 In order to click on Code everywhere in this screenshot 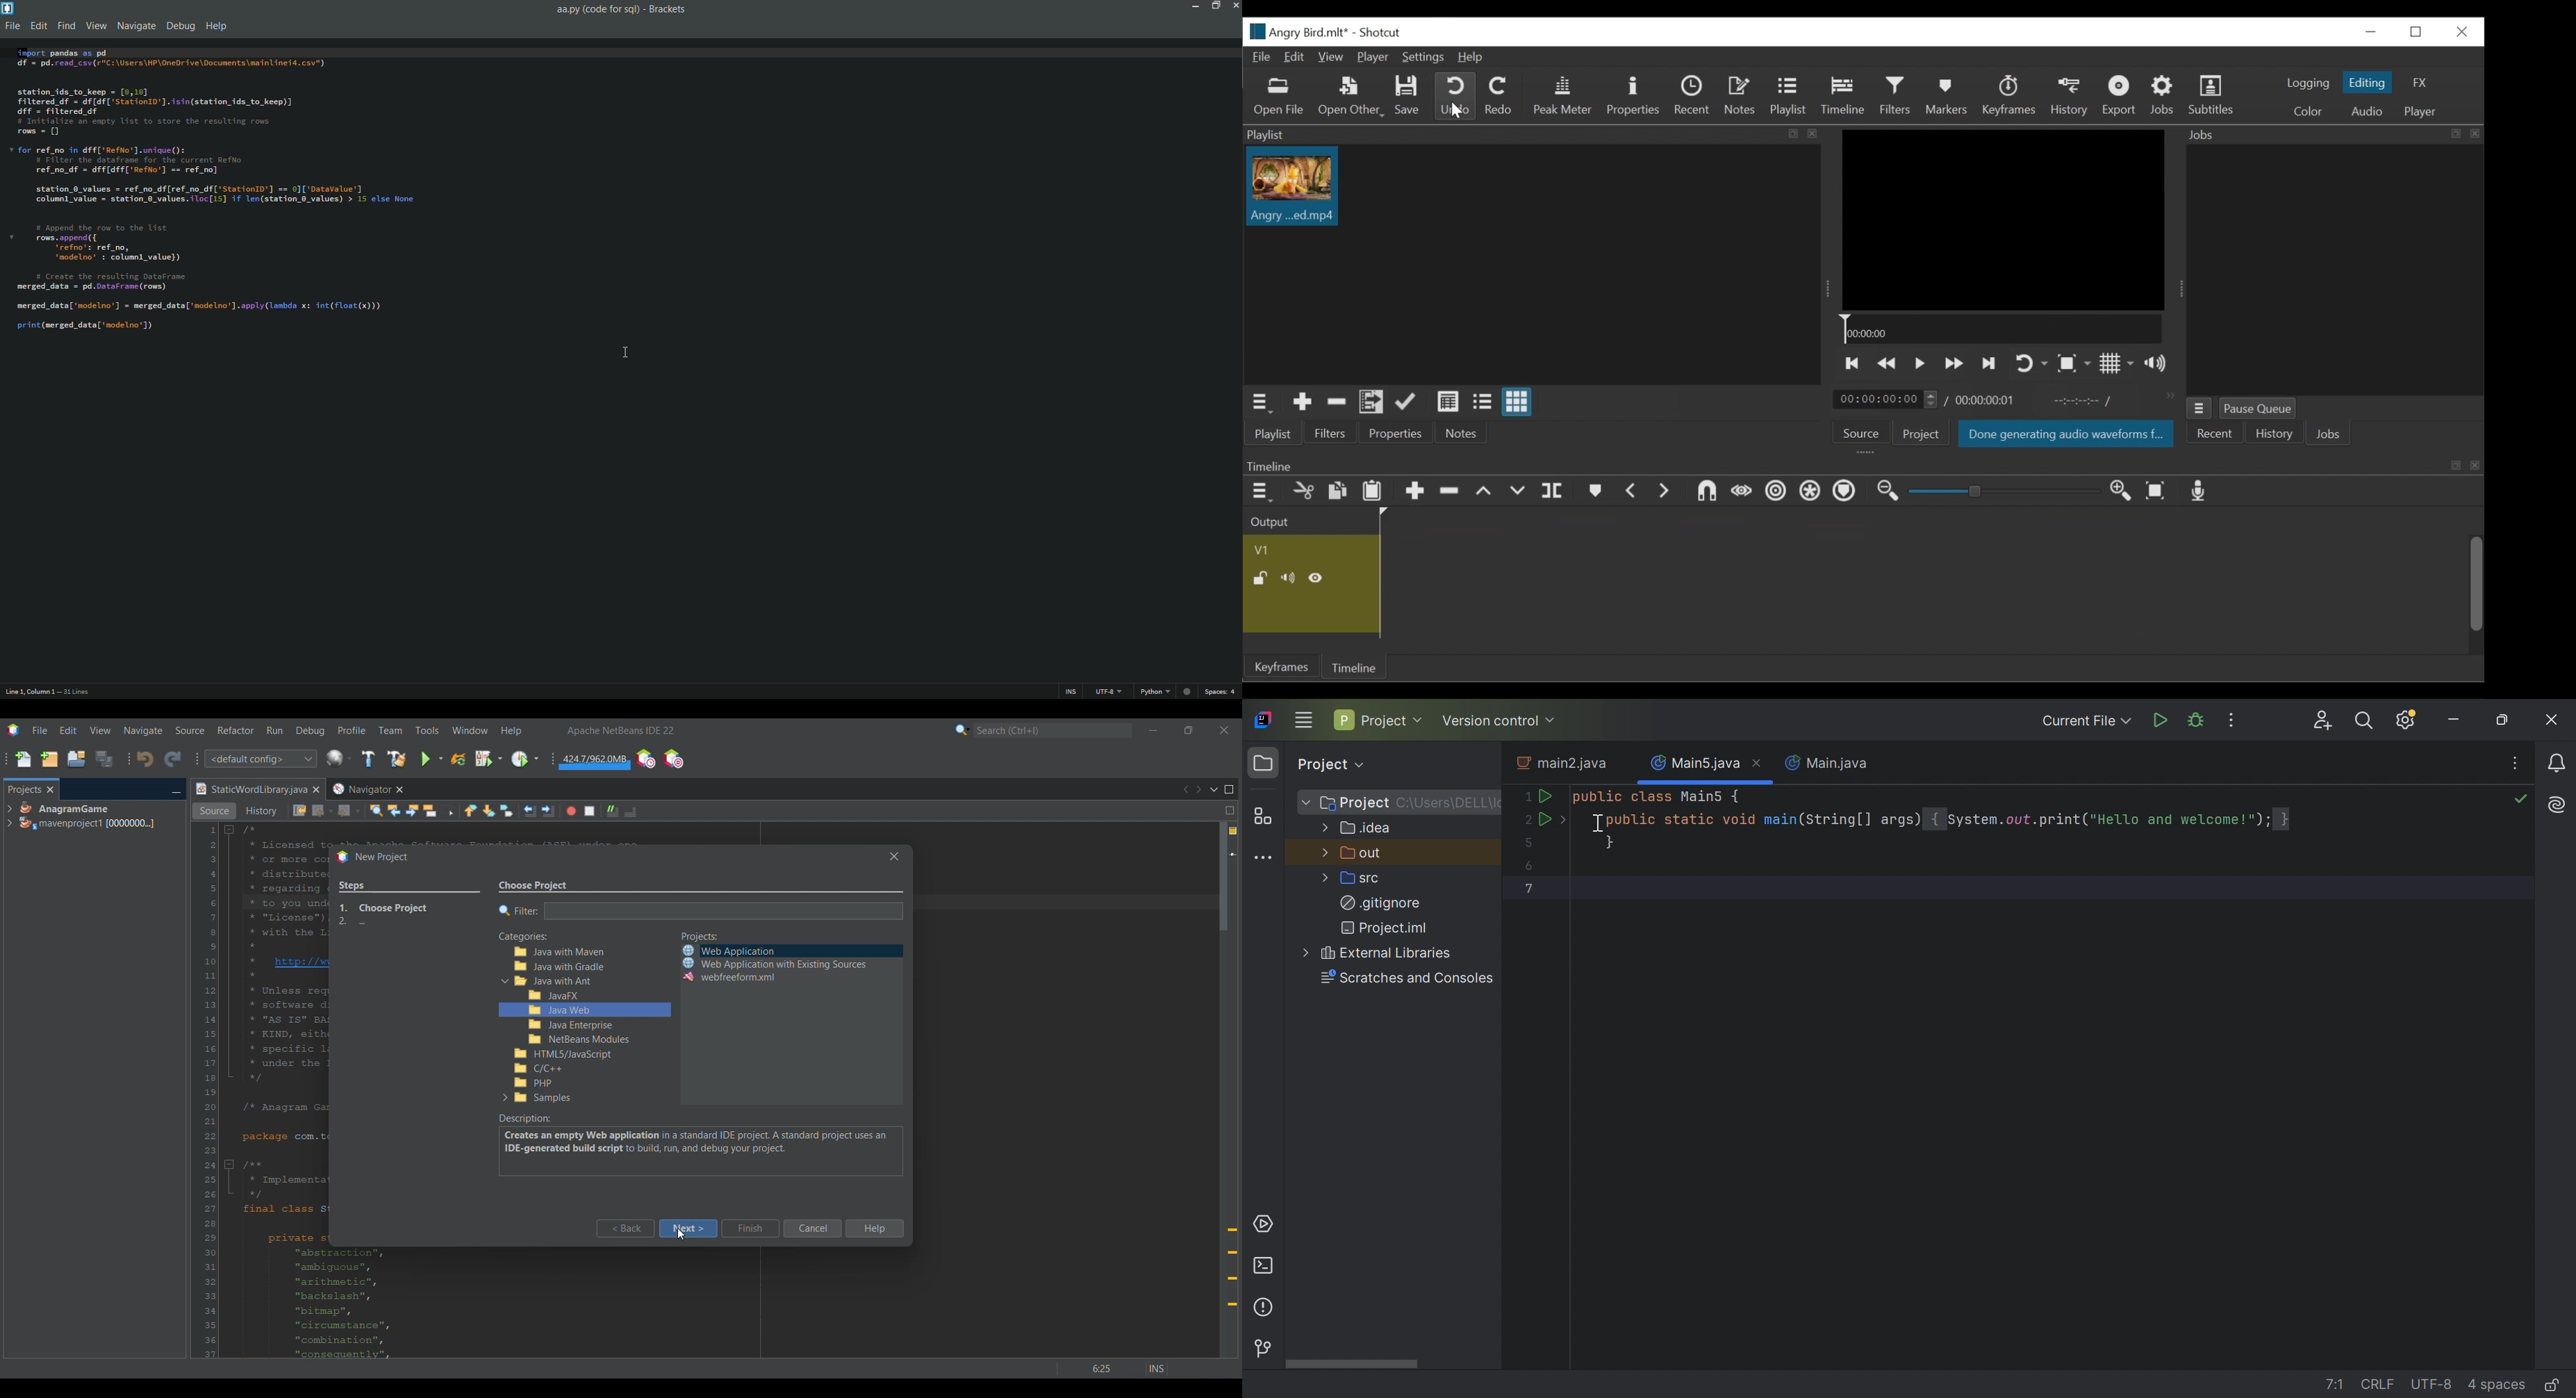, I will do `click(2518, 760)`.